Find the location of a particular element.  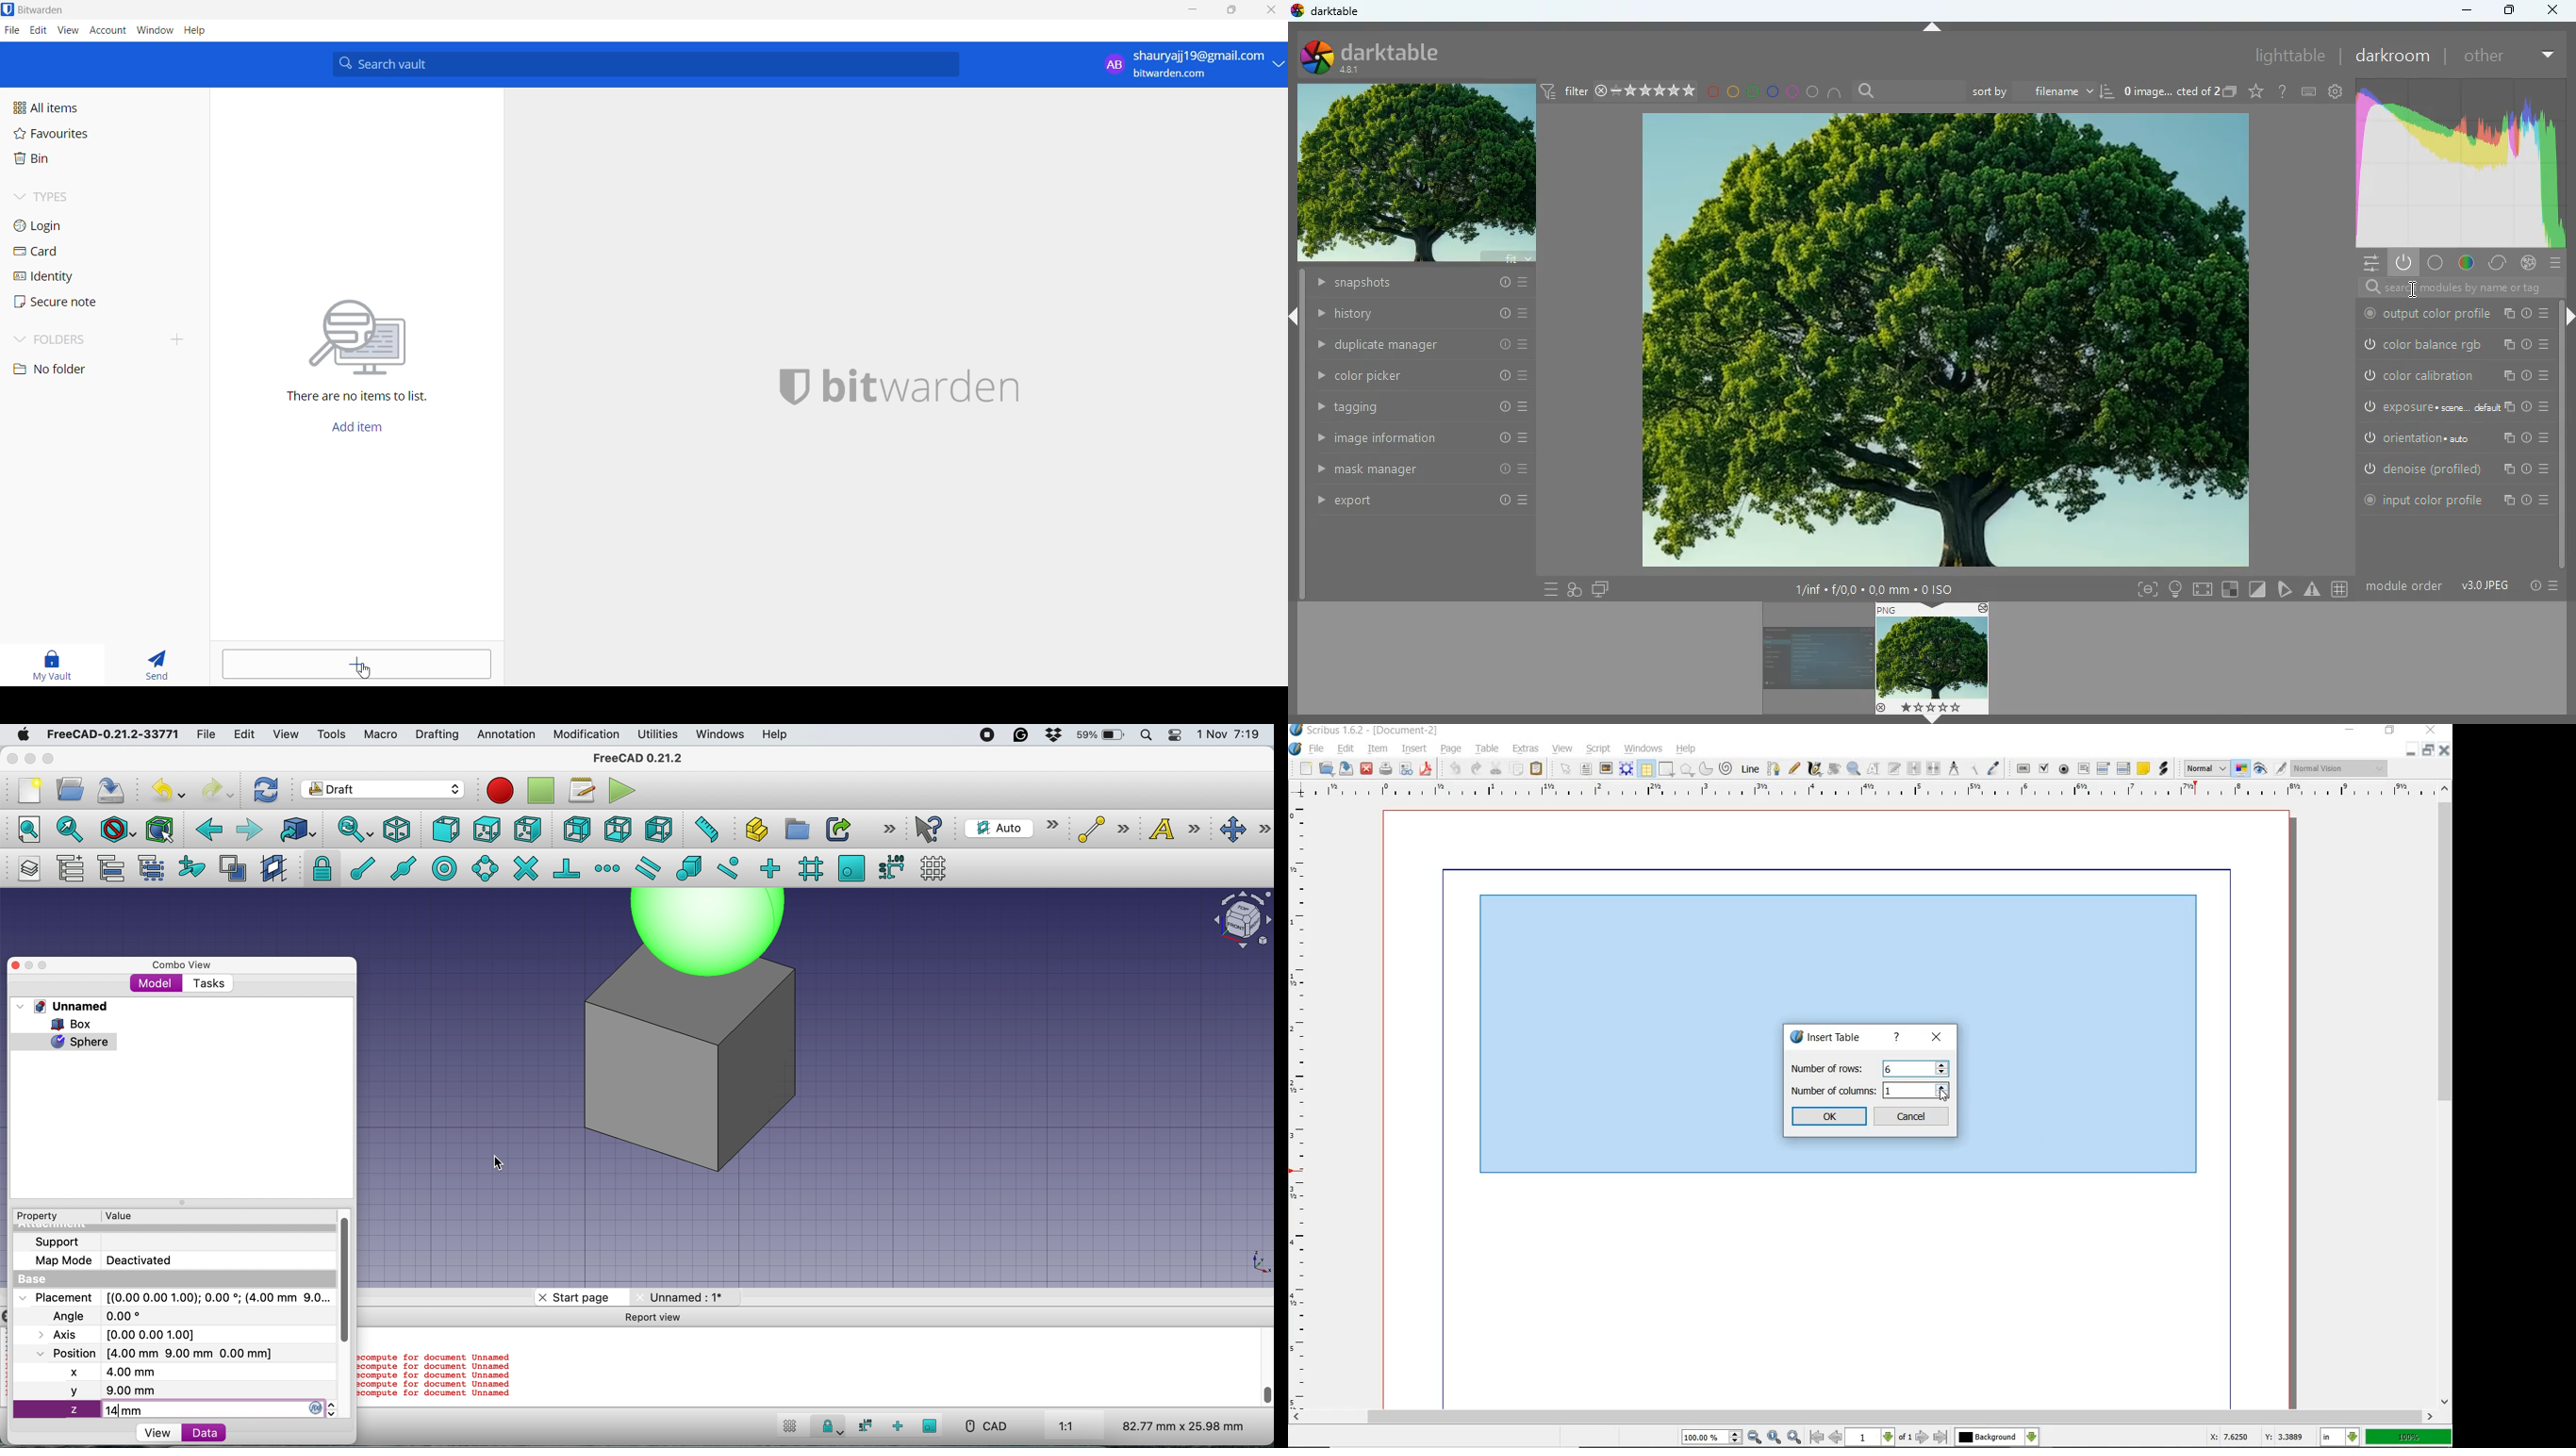

annotation is located at coordinates (503, 734).